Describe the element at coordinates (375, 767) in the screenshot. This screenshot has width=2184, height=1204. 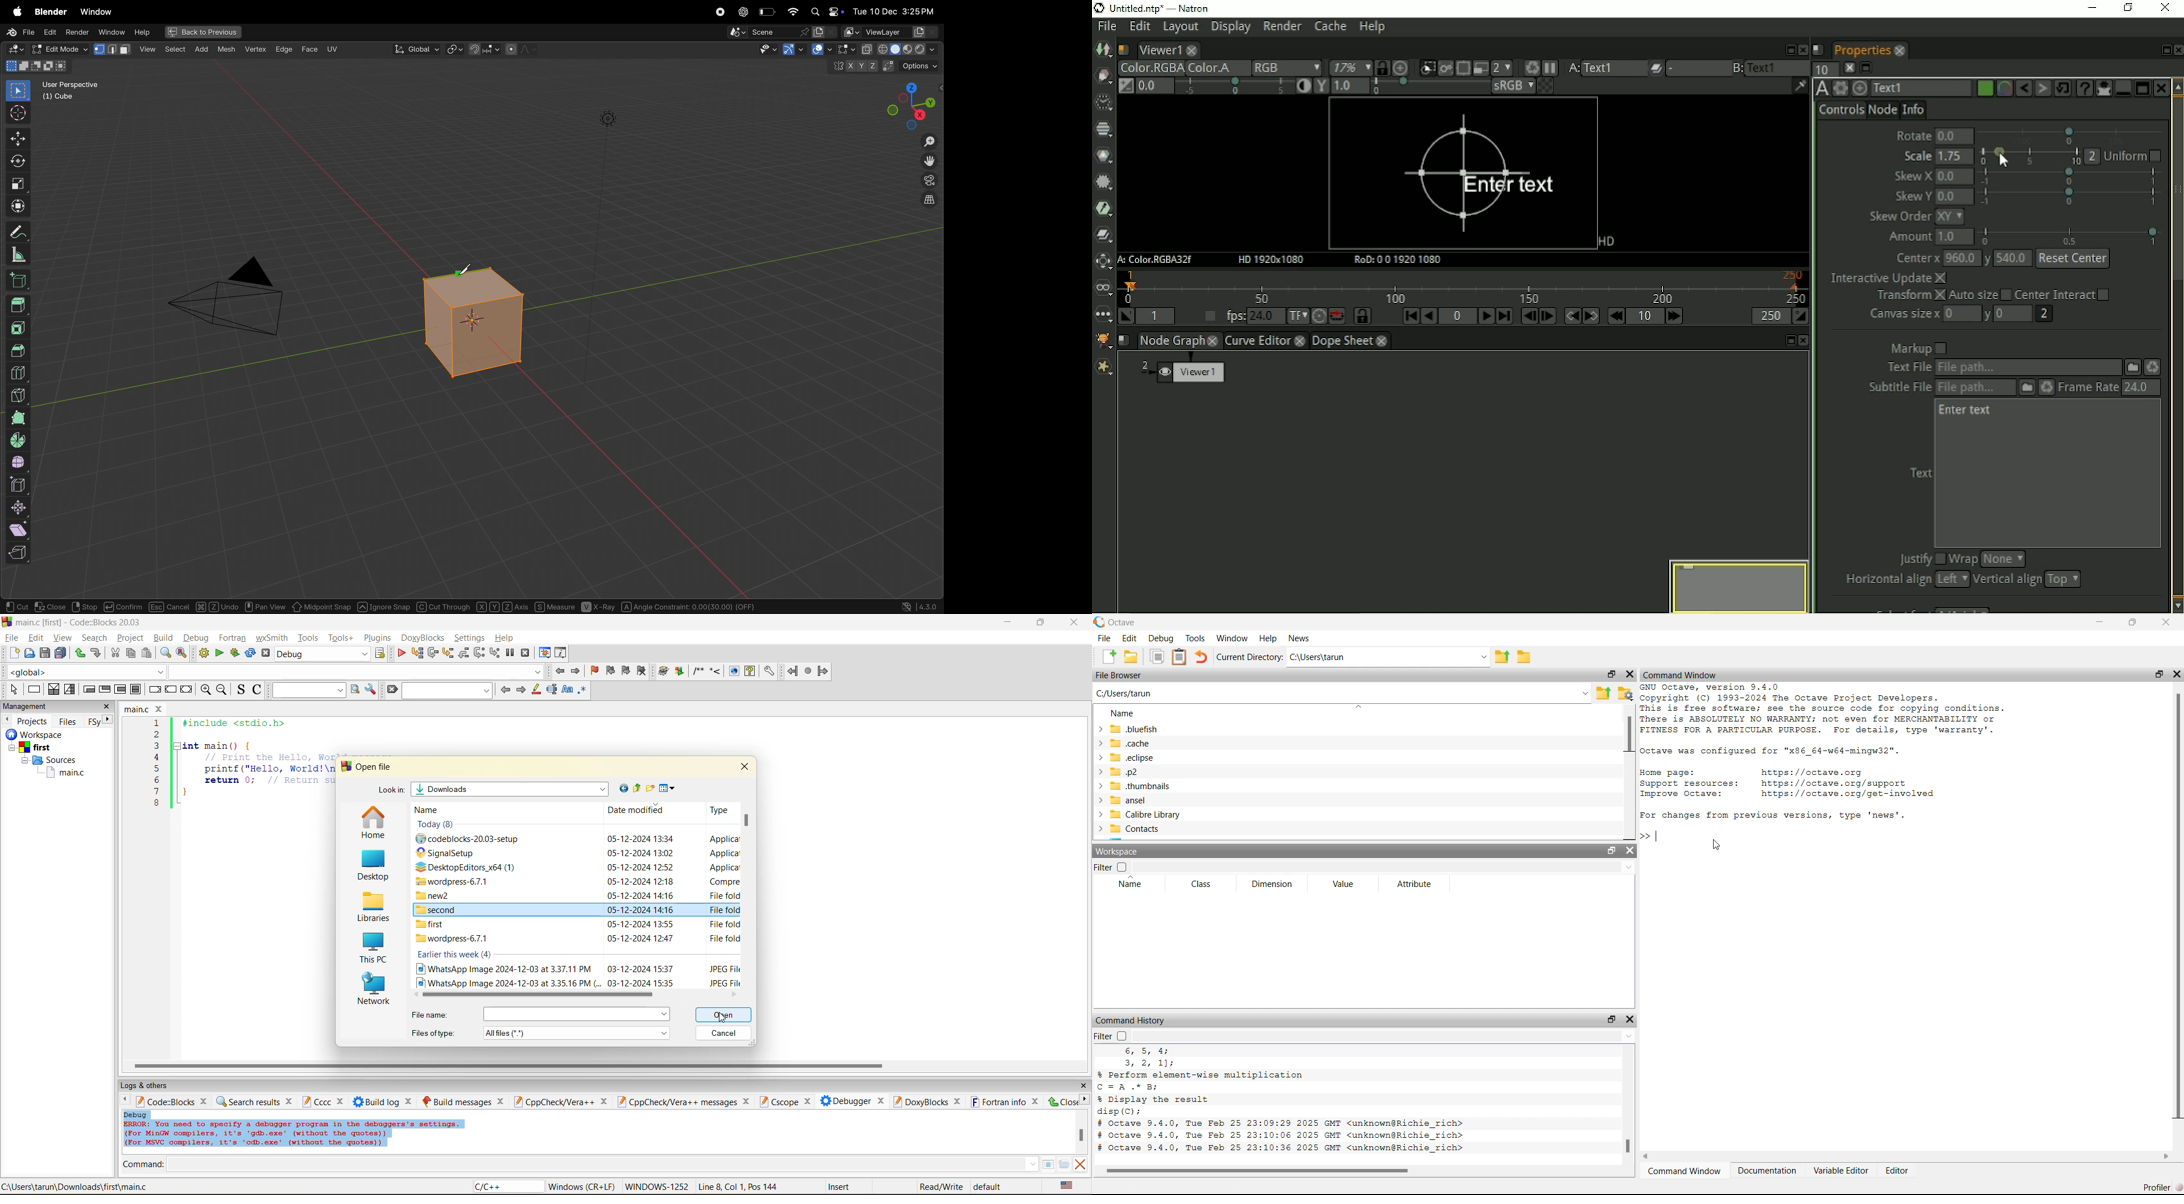
I see `open file` at that location.